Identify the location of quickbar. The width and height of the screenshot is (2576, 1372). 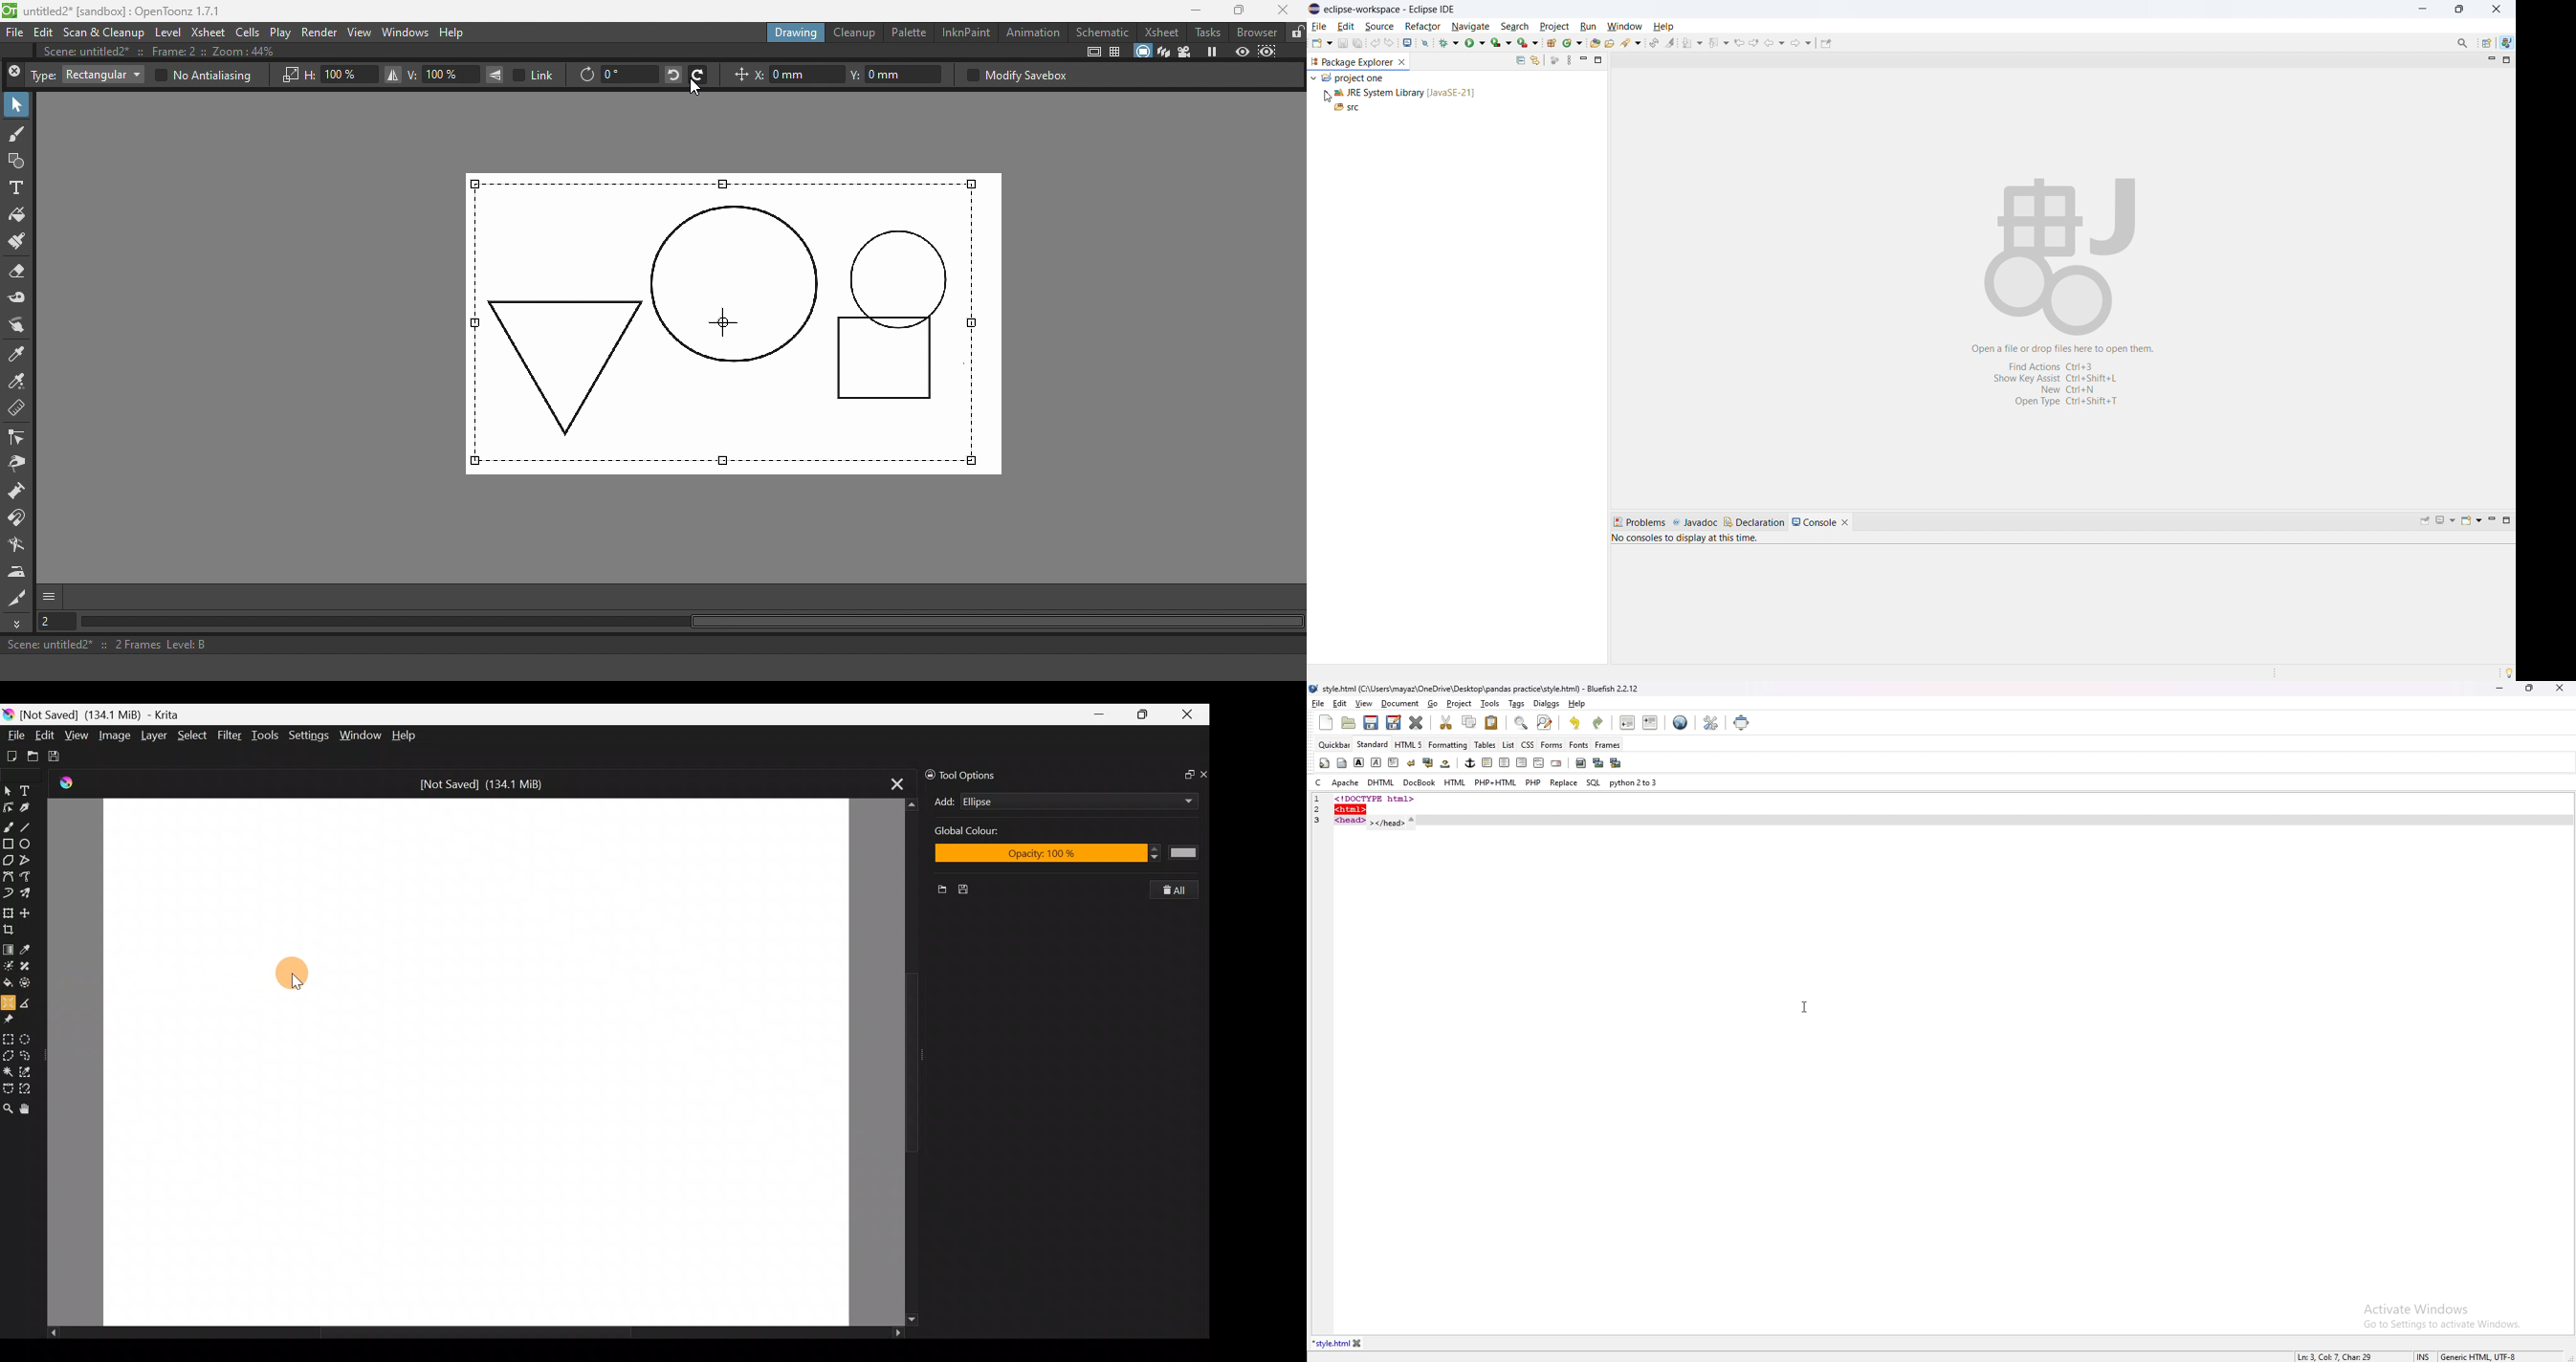
(1335, 744).